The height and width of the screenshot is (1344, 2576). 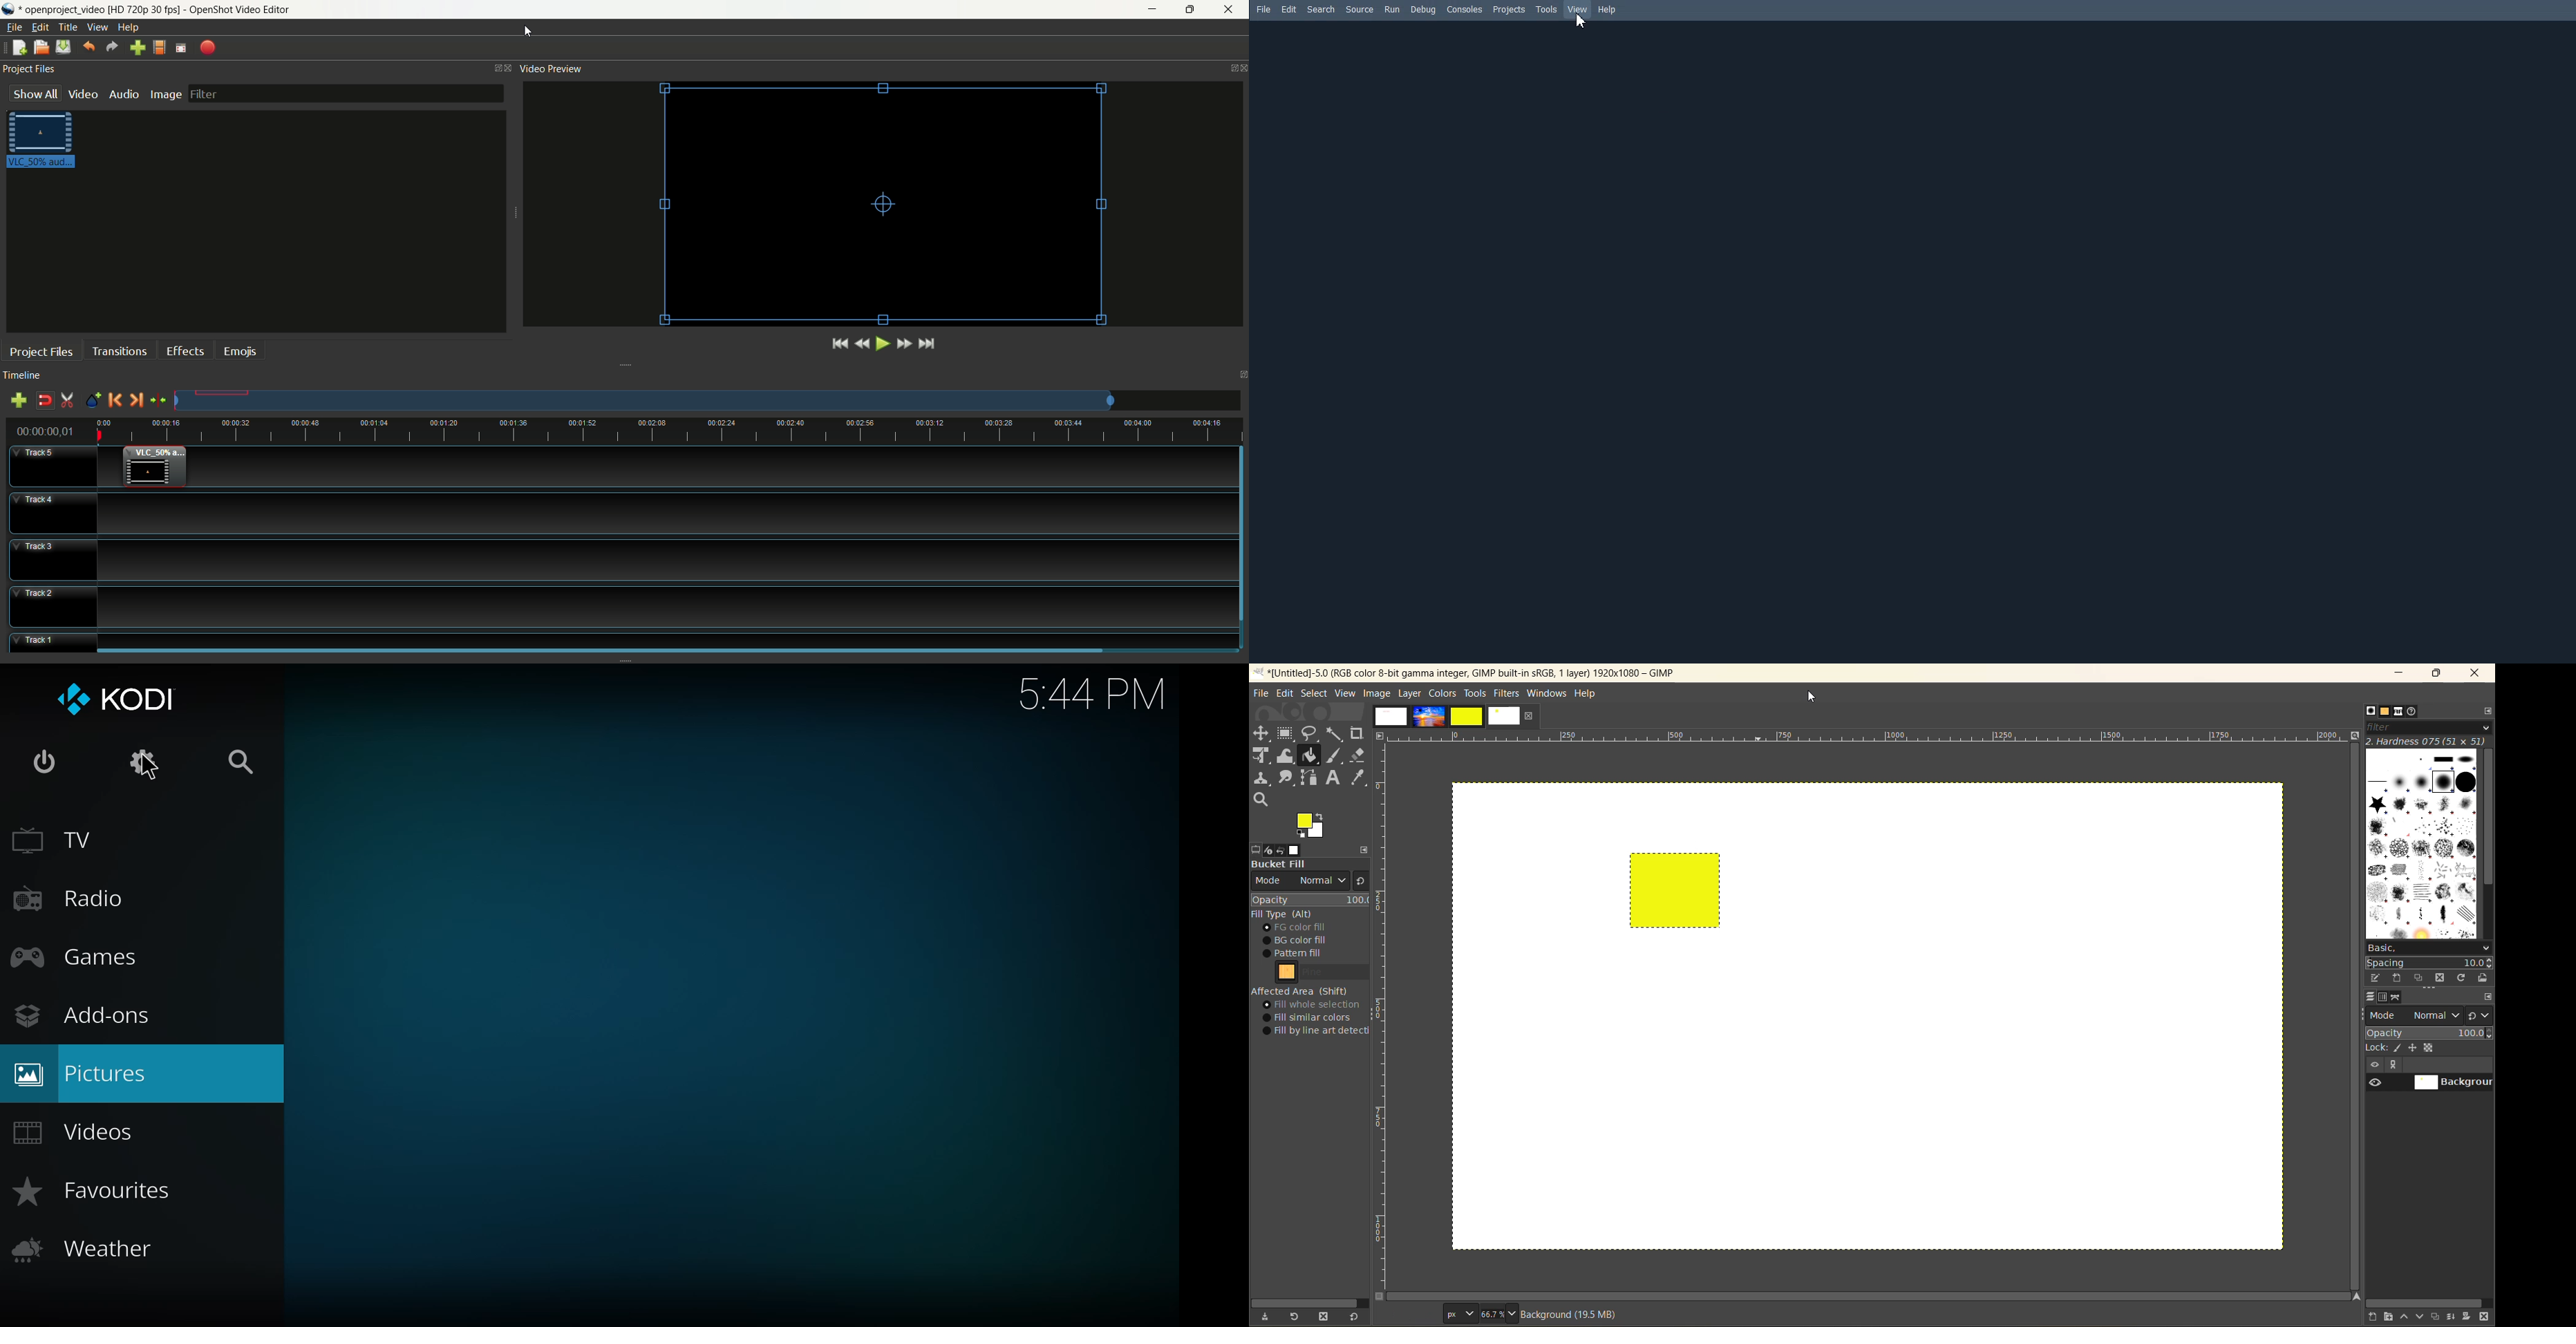 I want to click on Help, so click(x=1606, y=10).